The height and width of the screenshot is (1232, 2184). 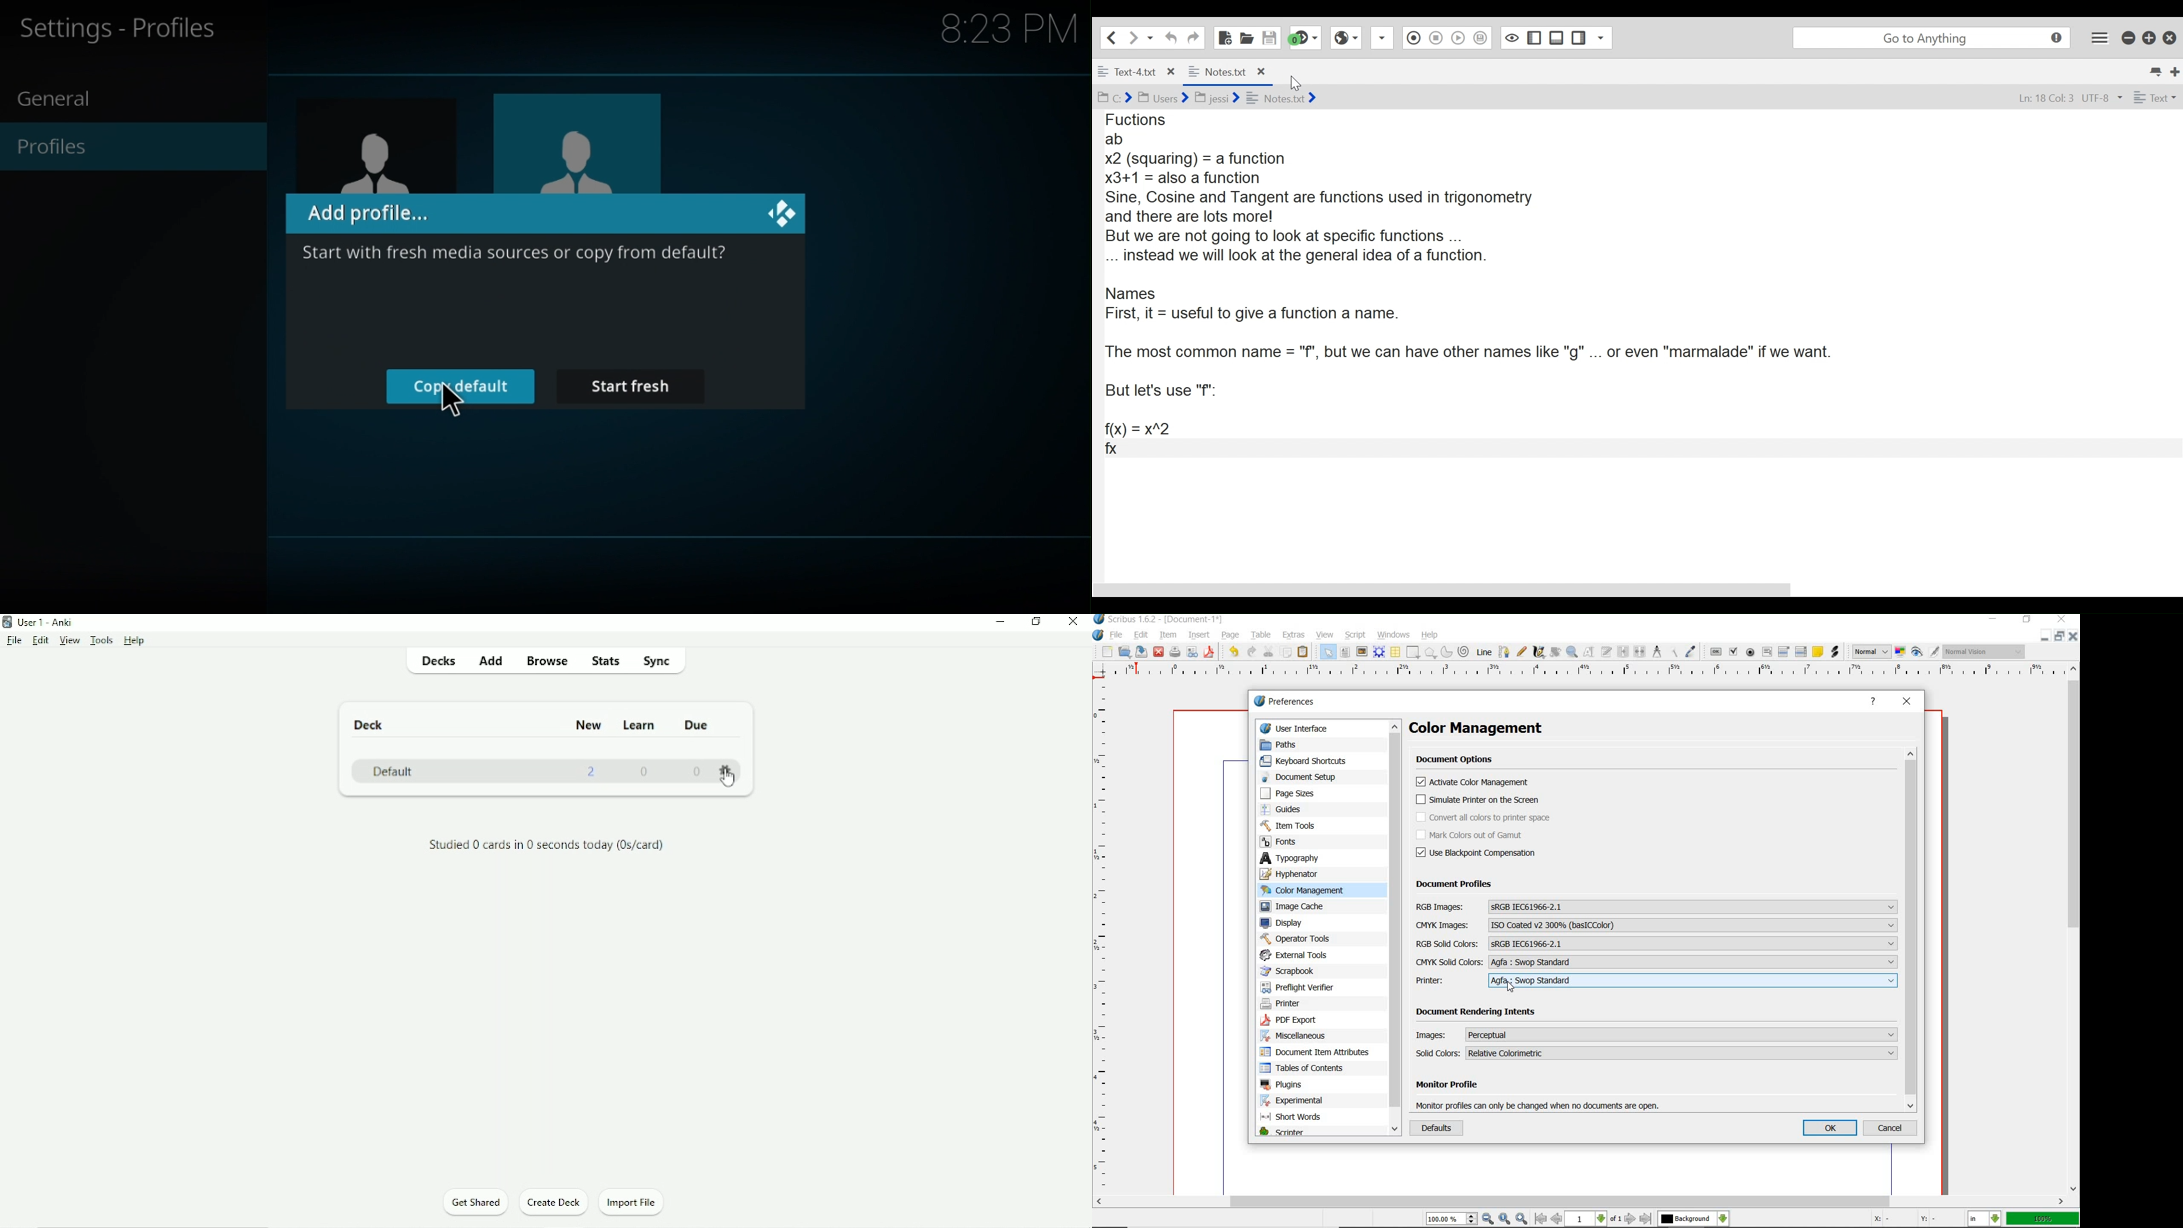 I want to click on RGB Images, so click(x=1656, y=907).